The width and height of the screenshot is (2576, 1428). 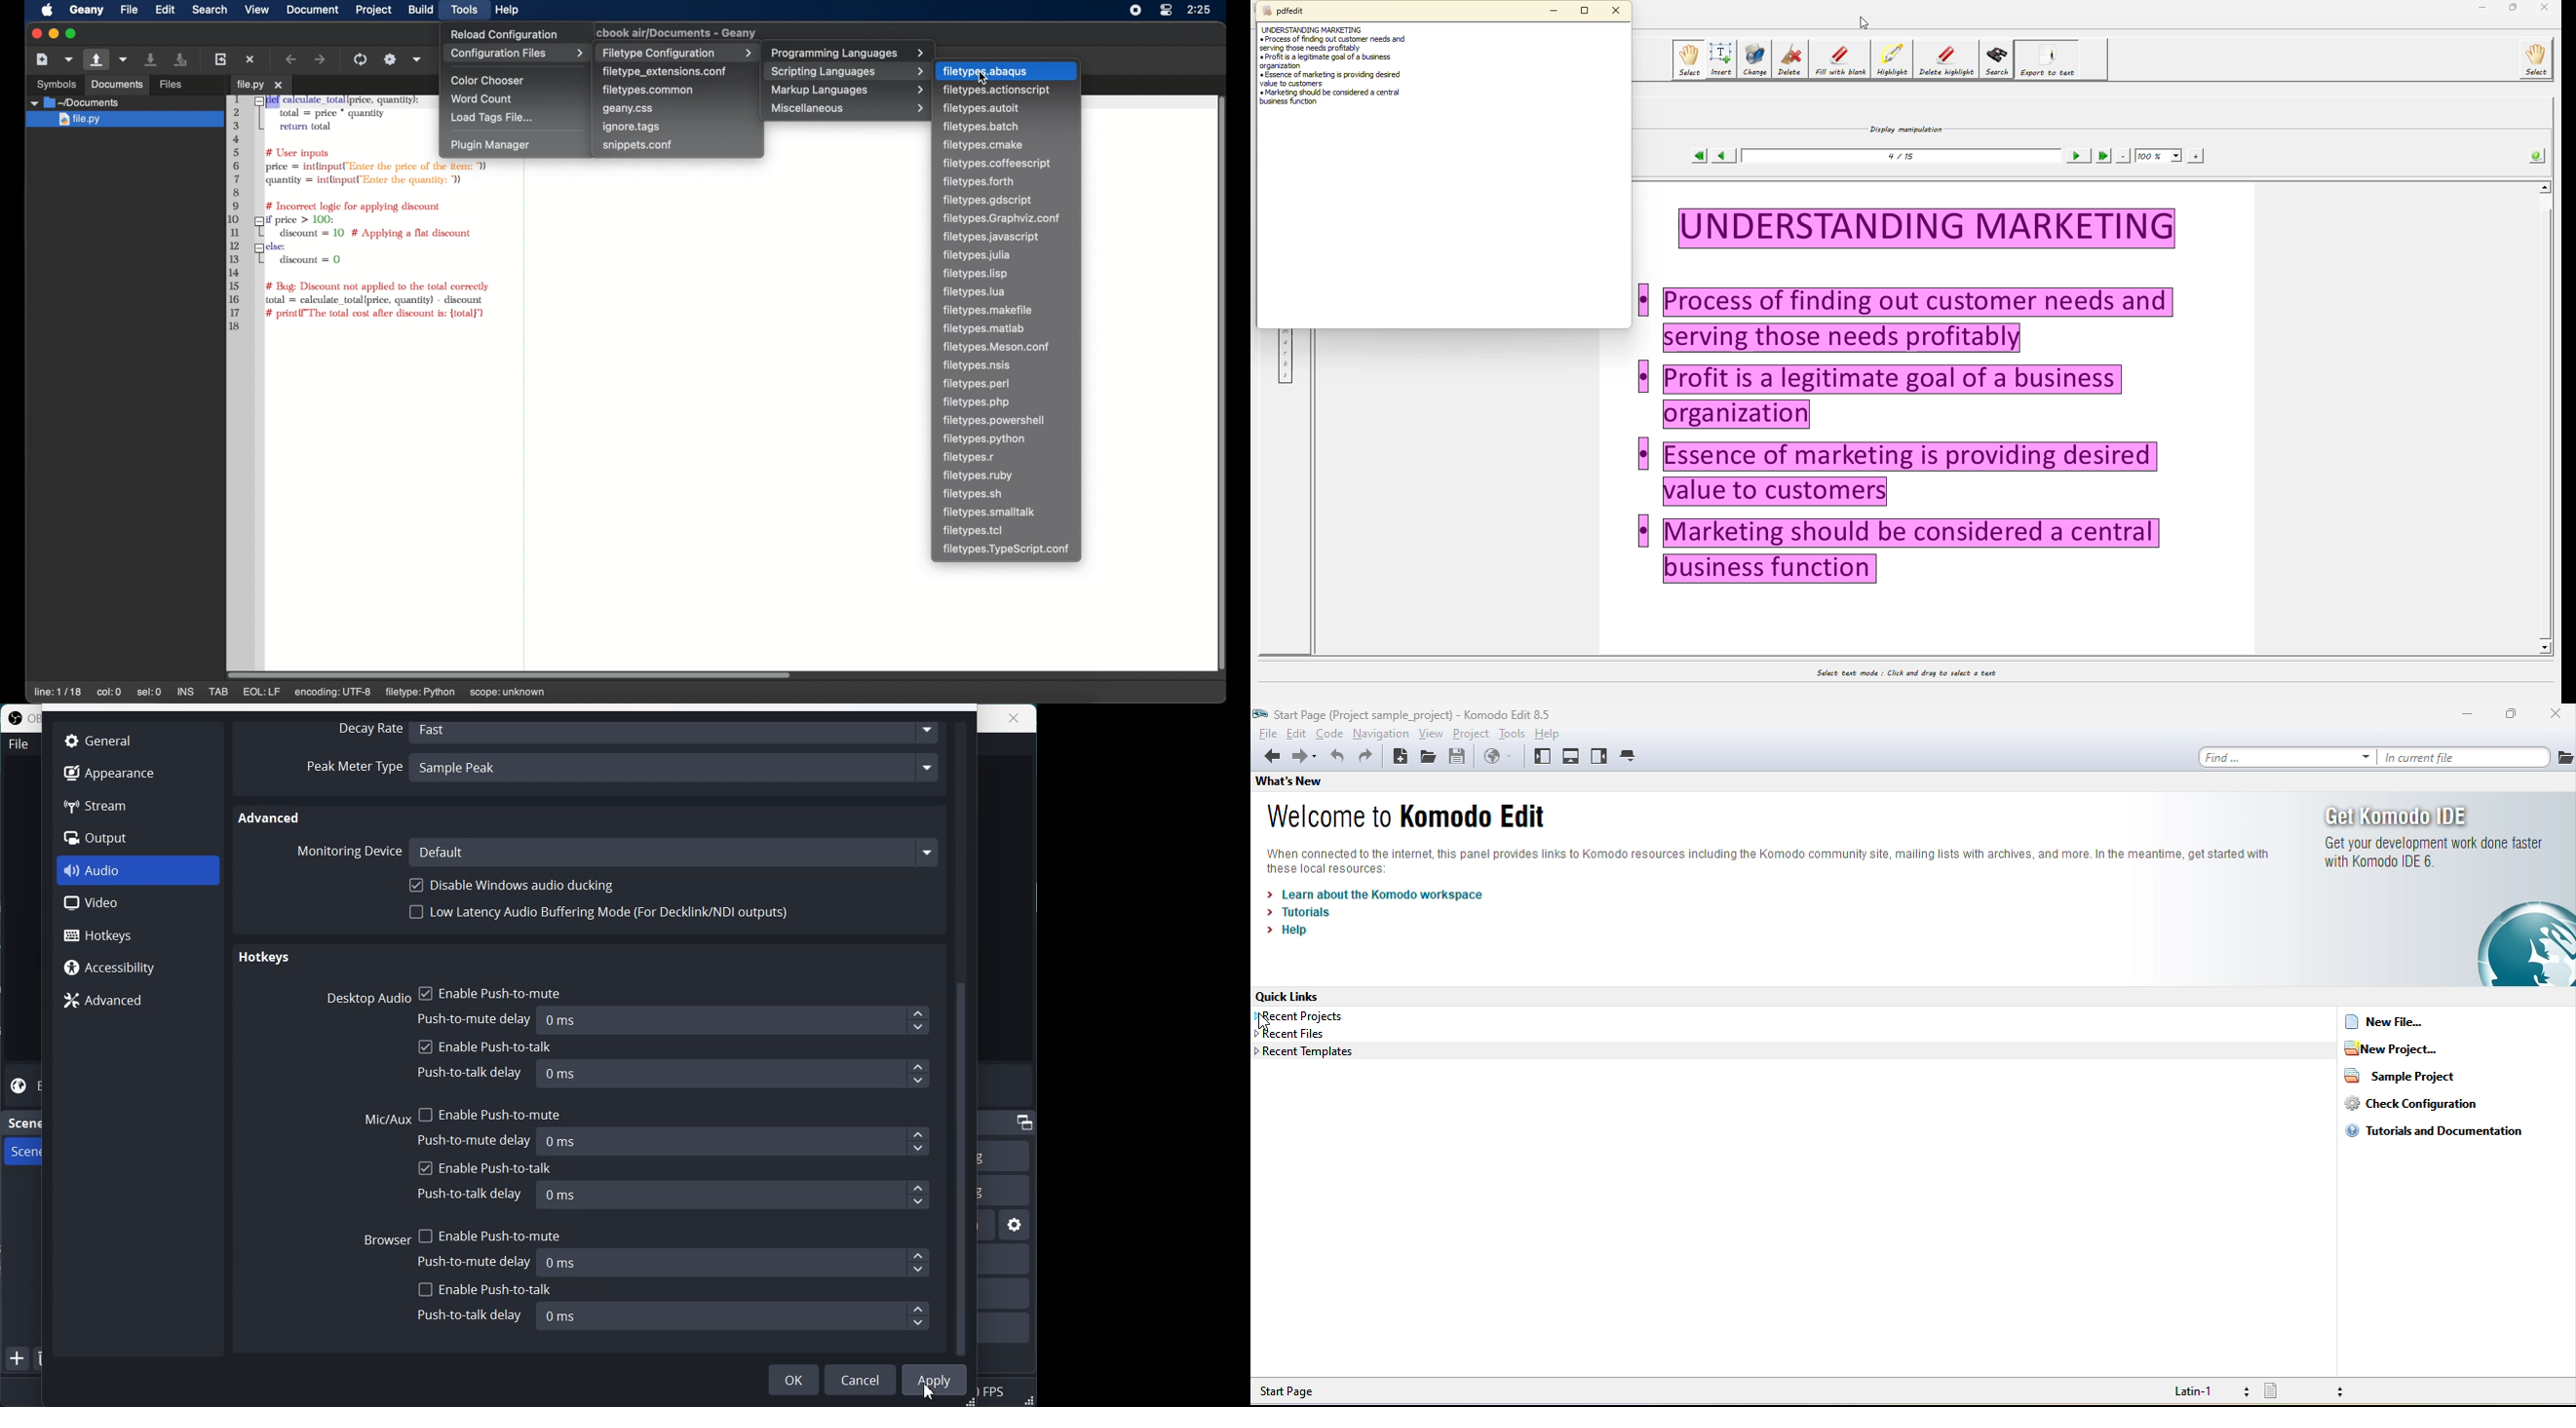 What do you see at coordinates (263, 959) in the screenshot?
I see `Hotkeys` at bounding box center [263, 959].